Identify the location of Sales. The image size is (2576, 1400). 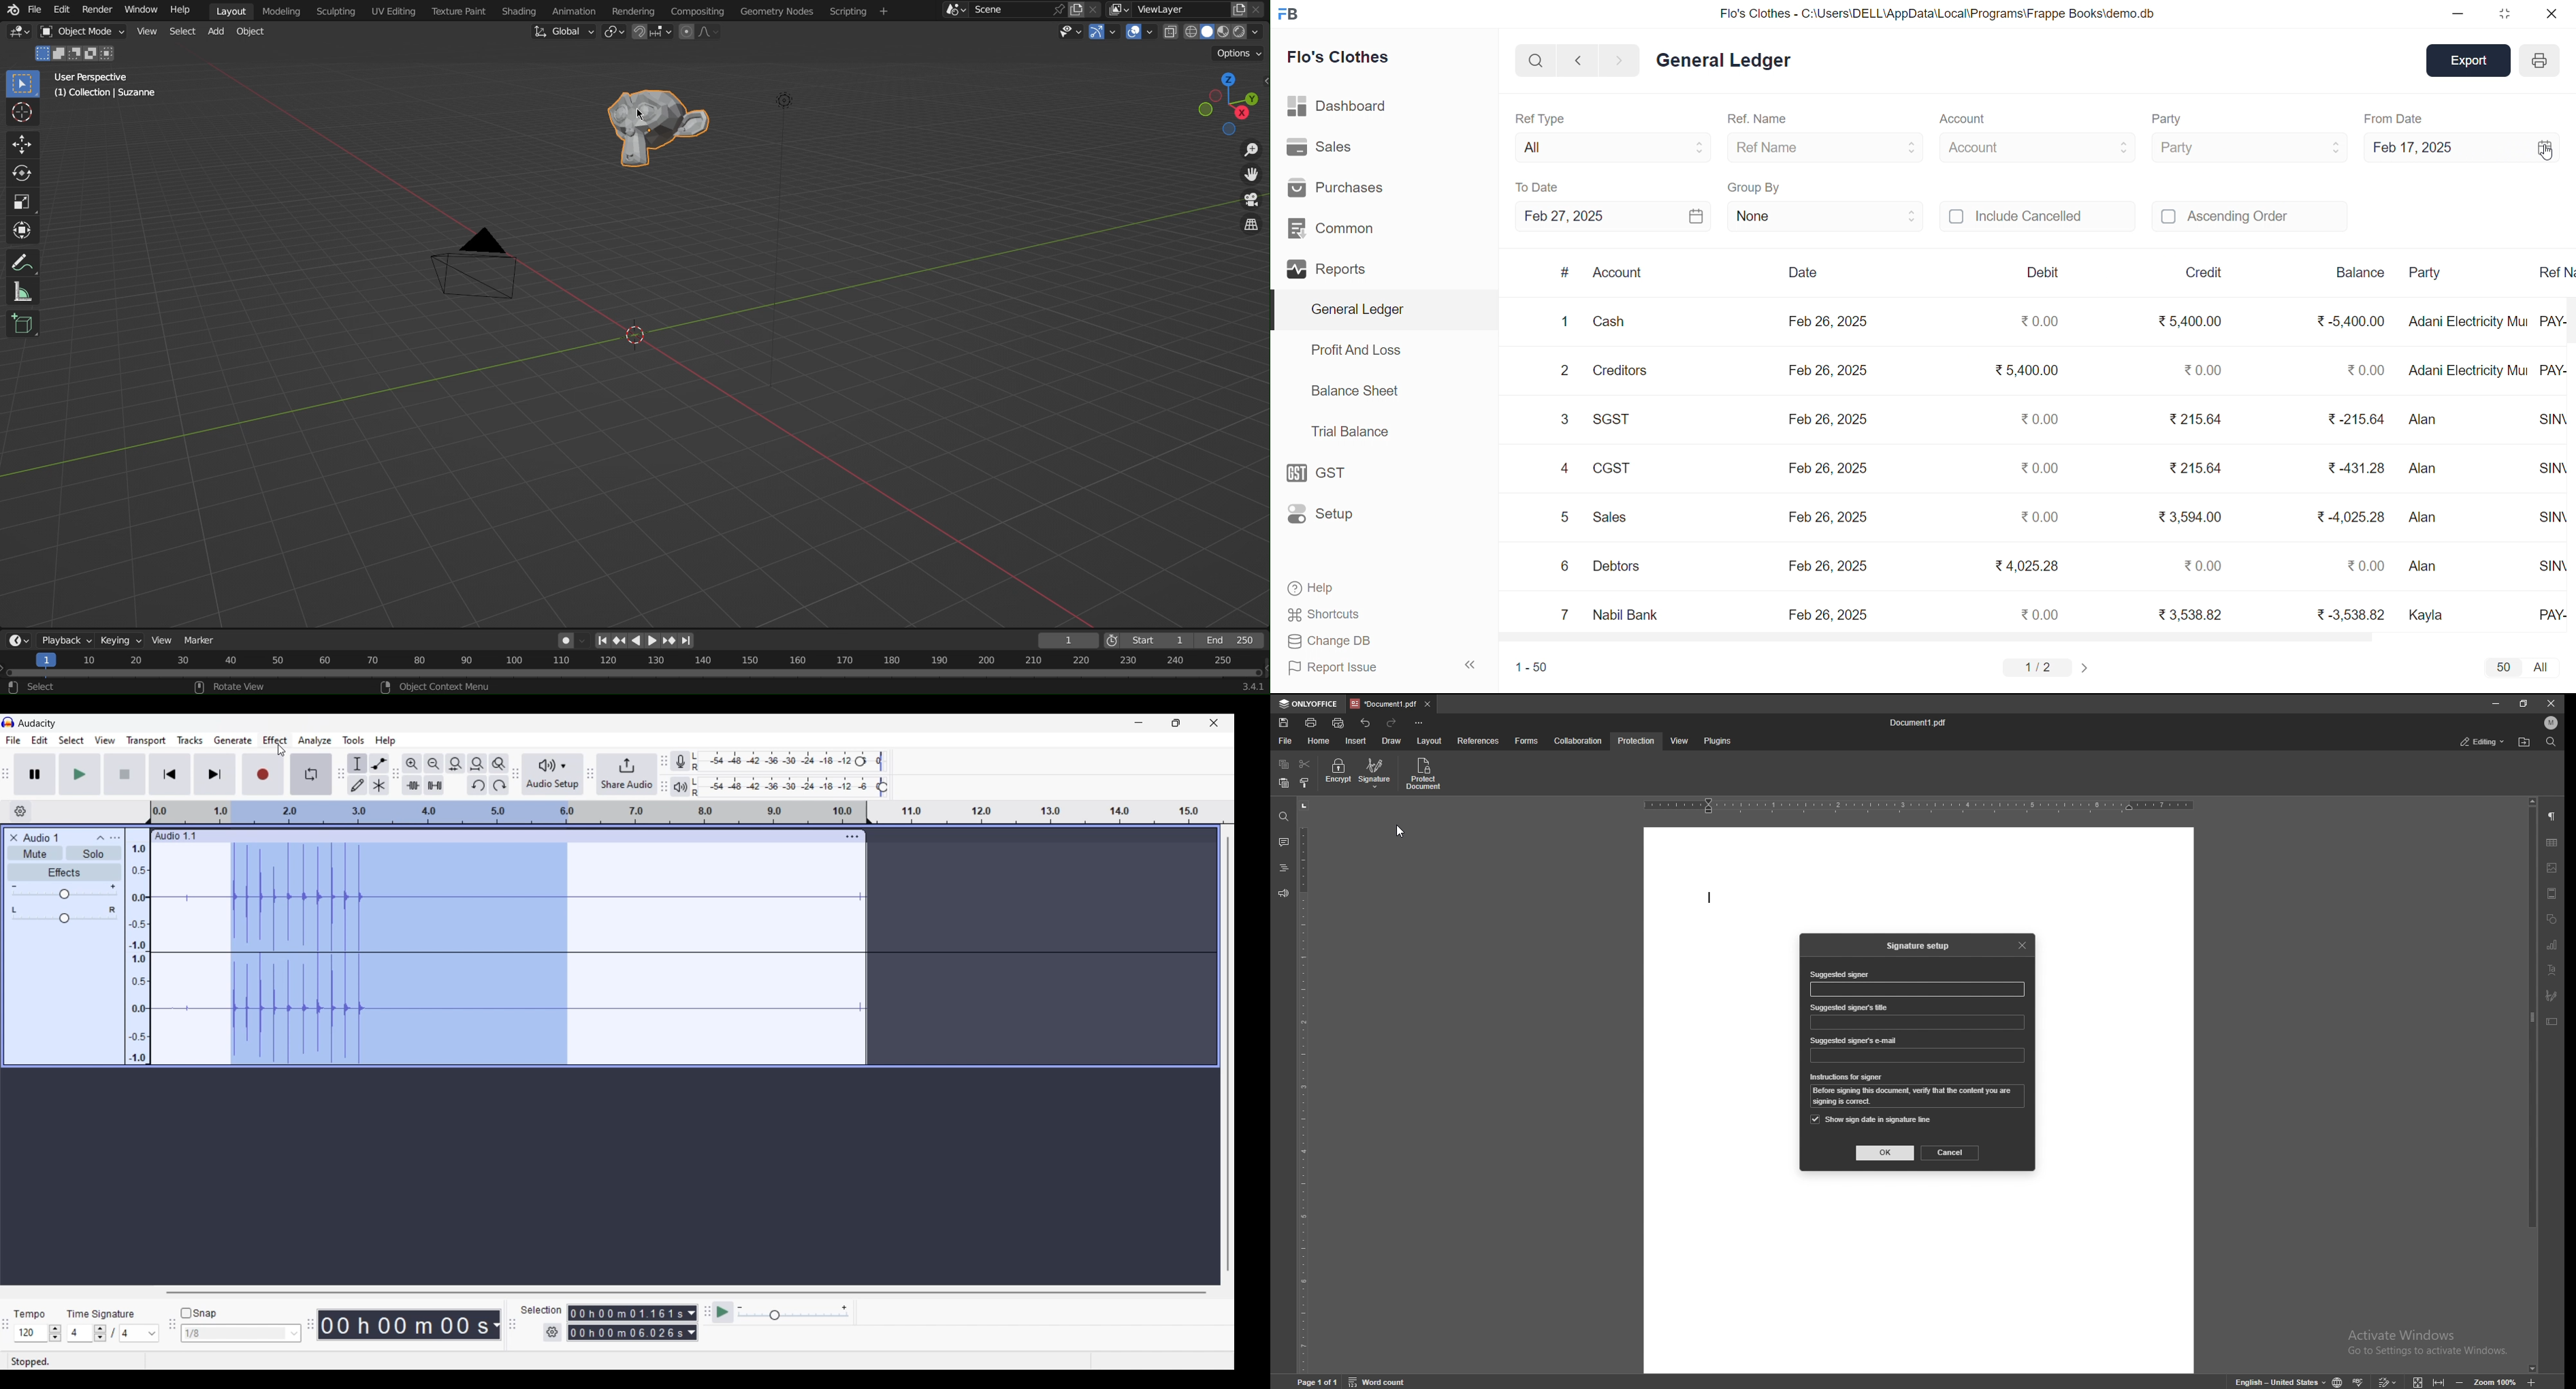
(1614, 516).